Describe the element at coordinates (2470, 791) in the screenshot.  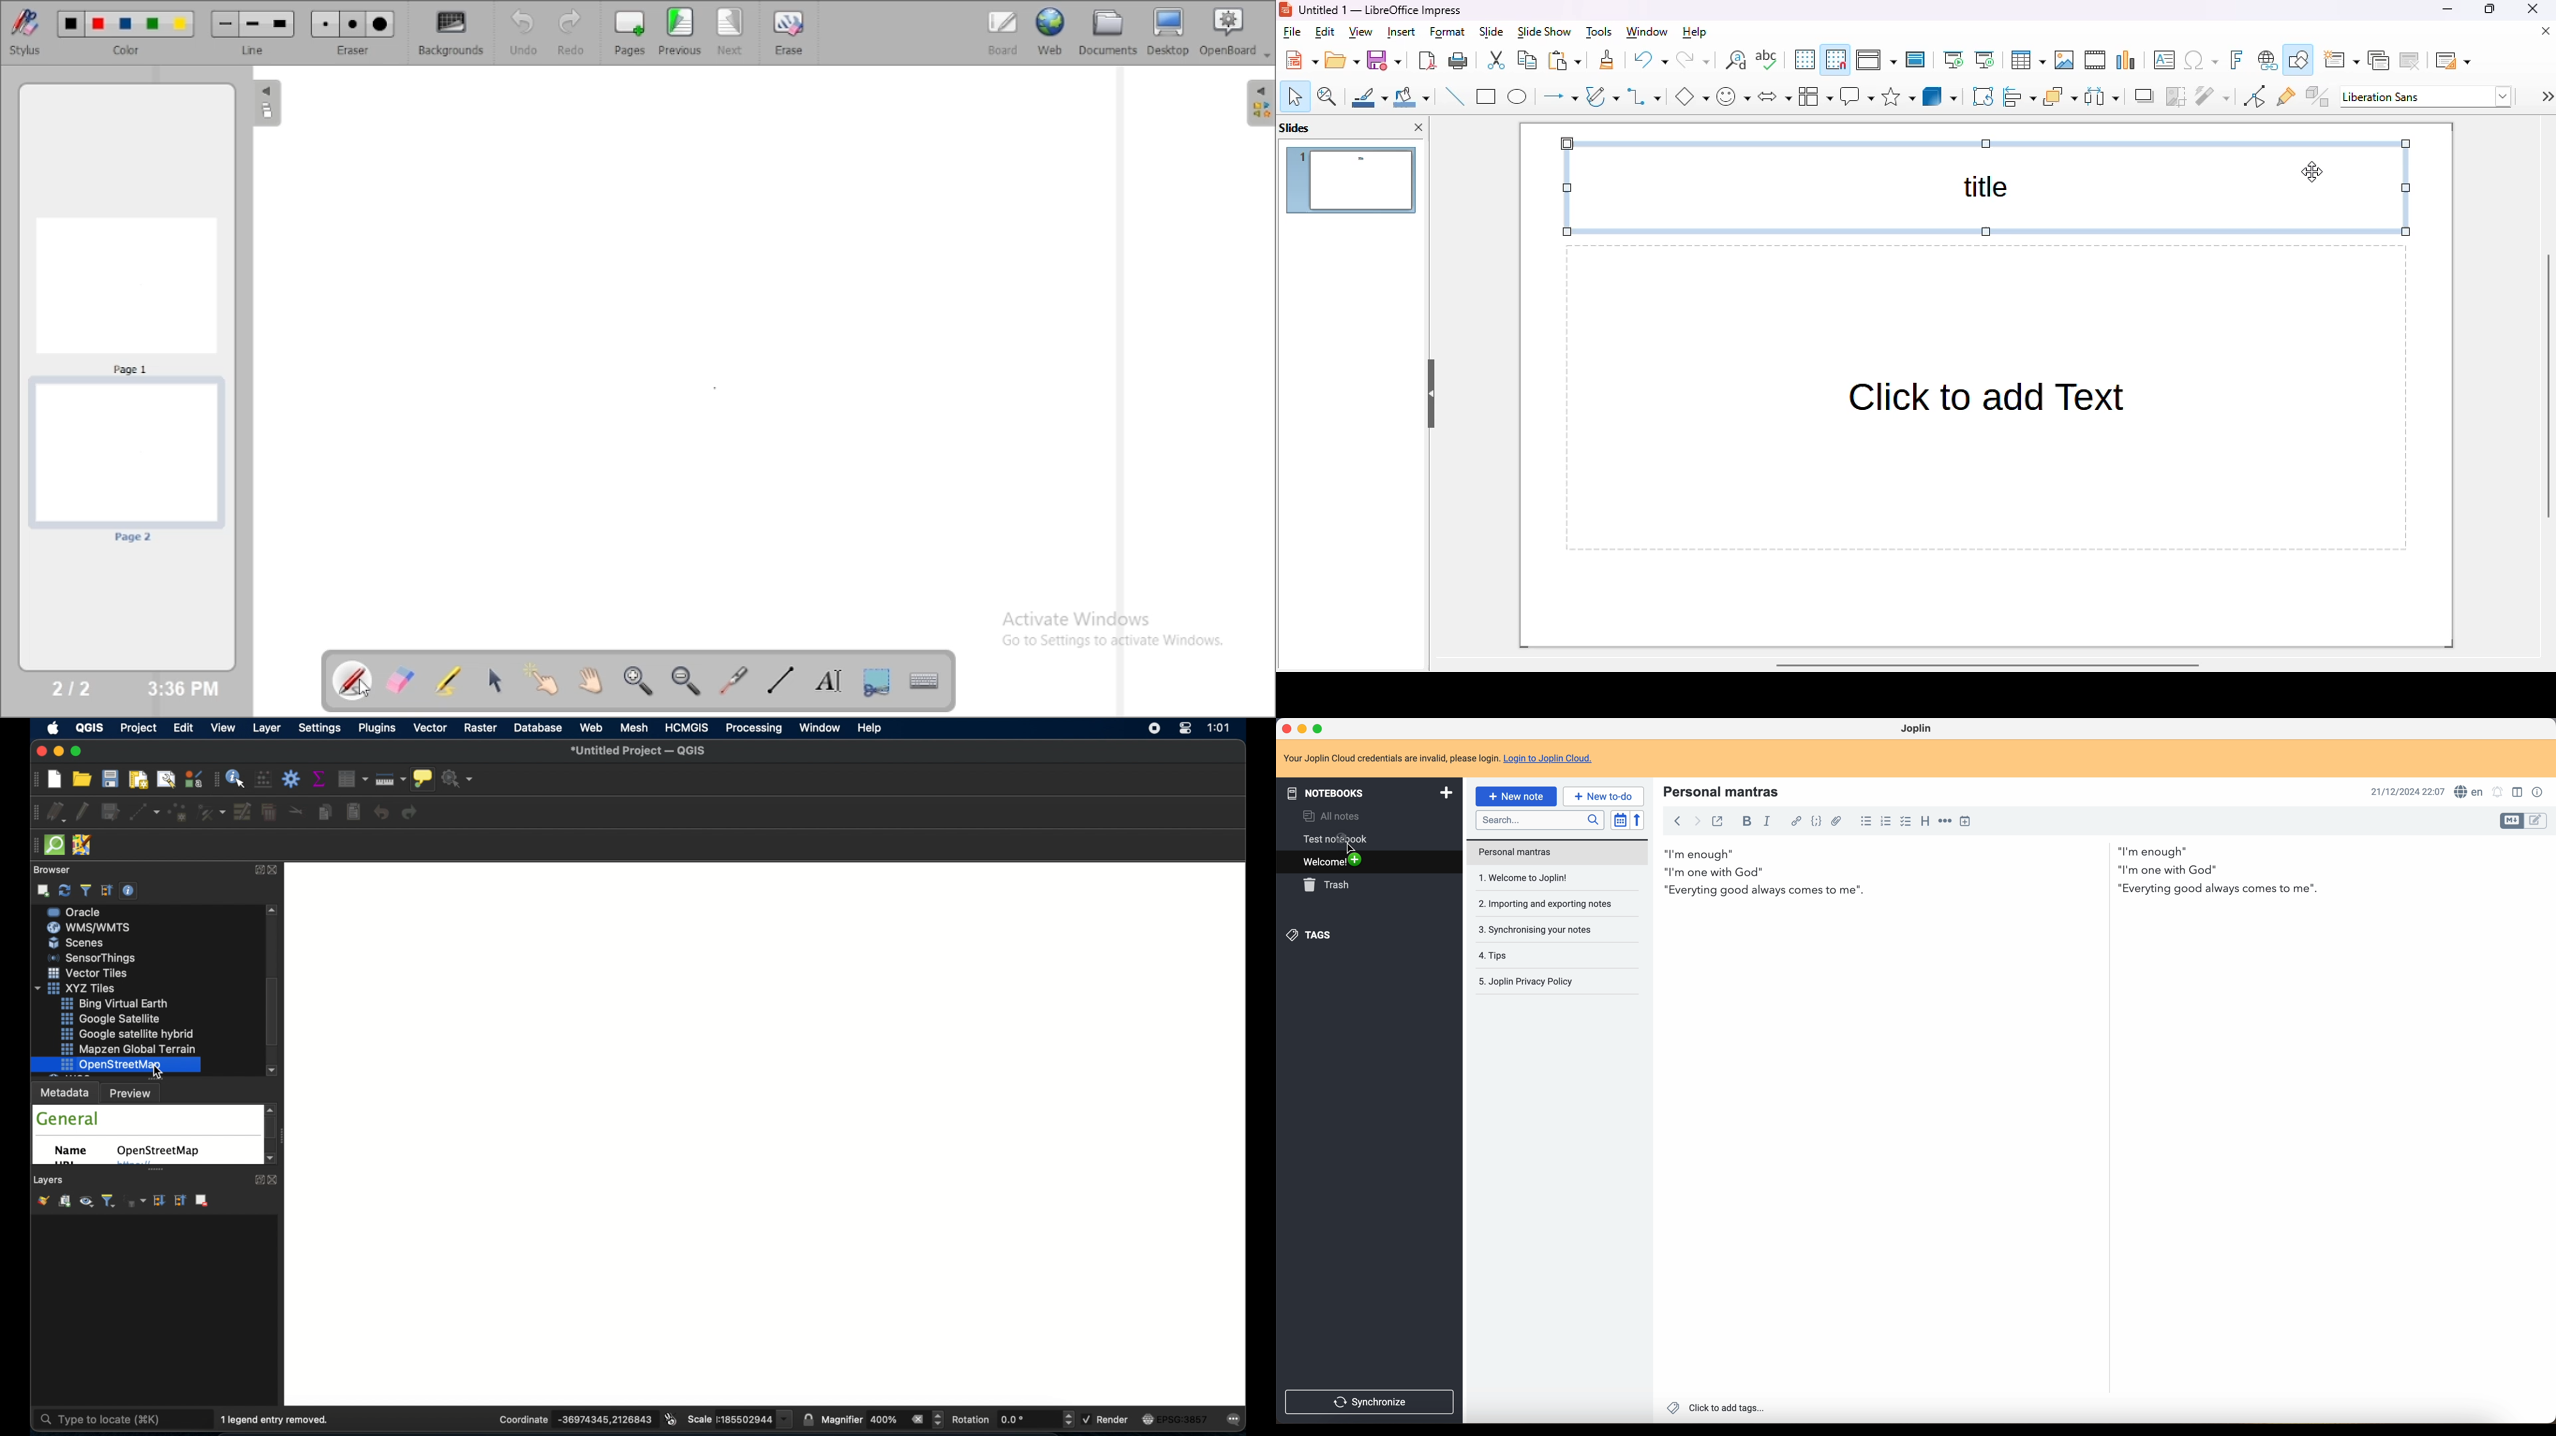
I see `spell checker` at that location.